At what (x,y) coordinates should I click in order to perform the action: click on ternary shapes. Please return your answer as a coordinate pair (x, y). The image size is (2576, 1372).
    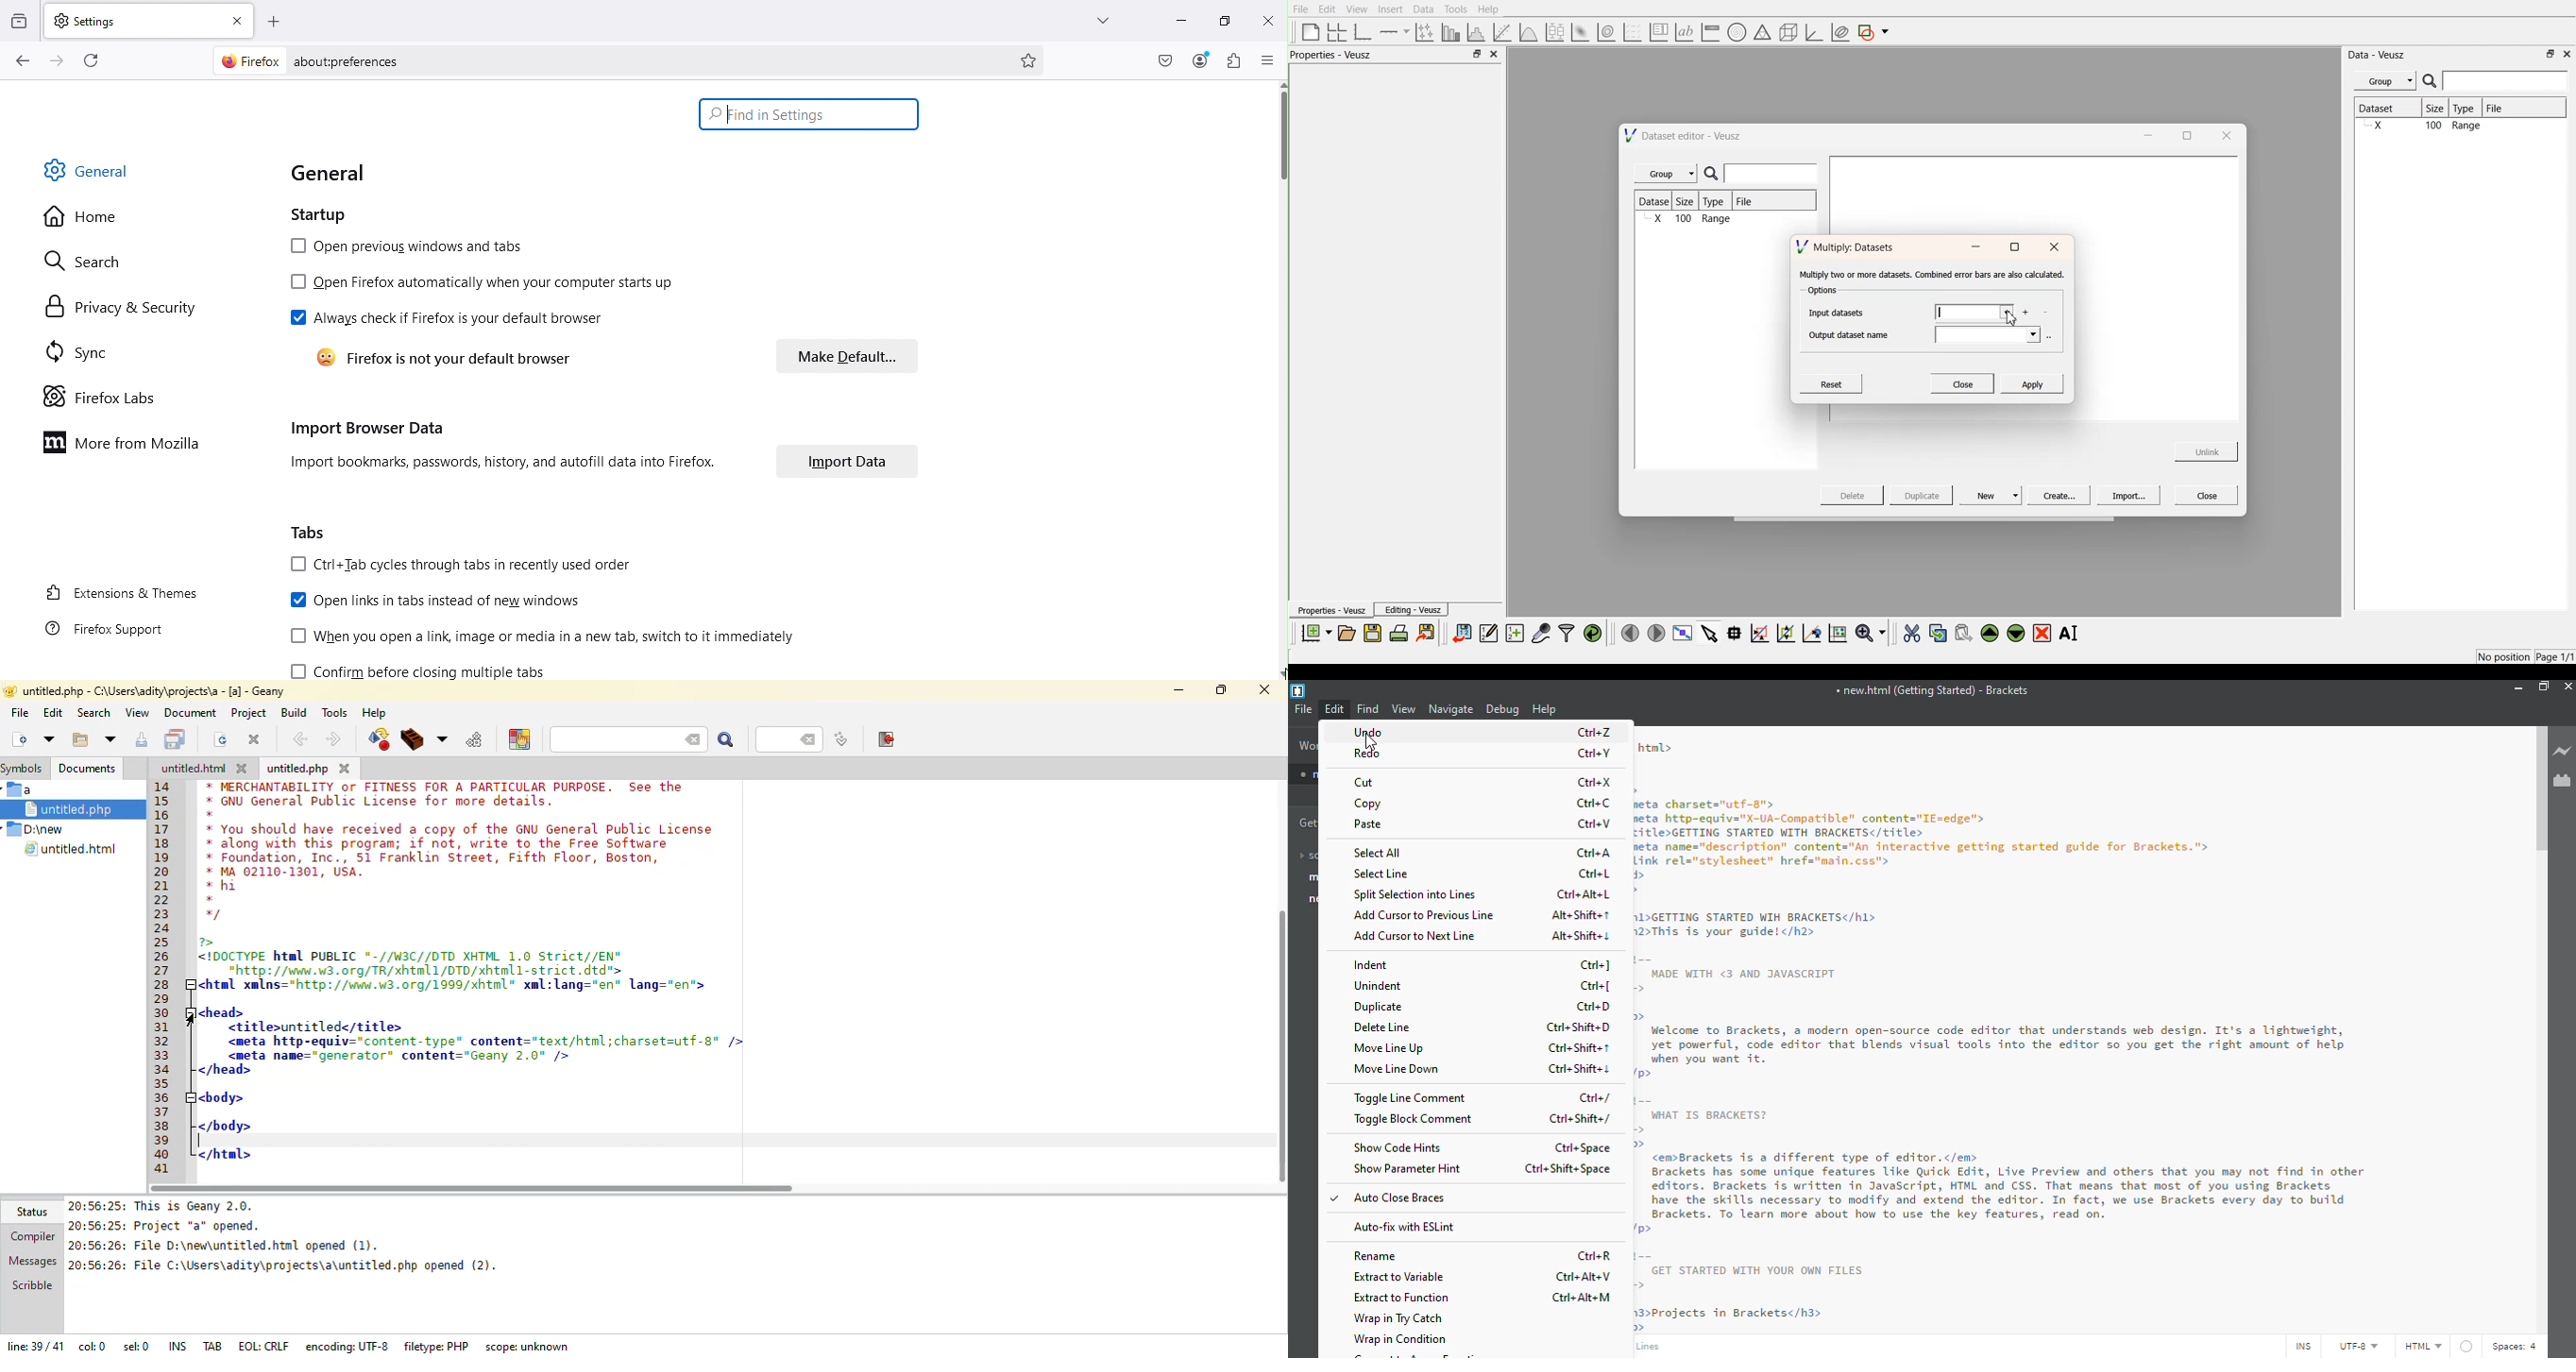
    Looking at the image, I should click on (1760, 34).